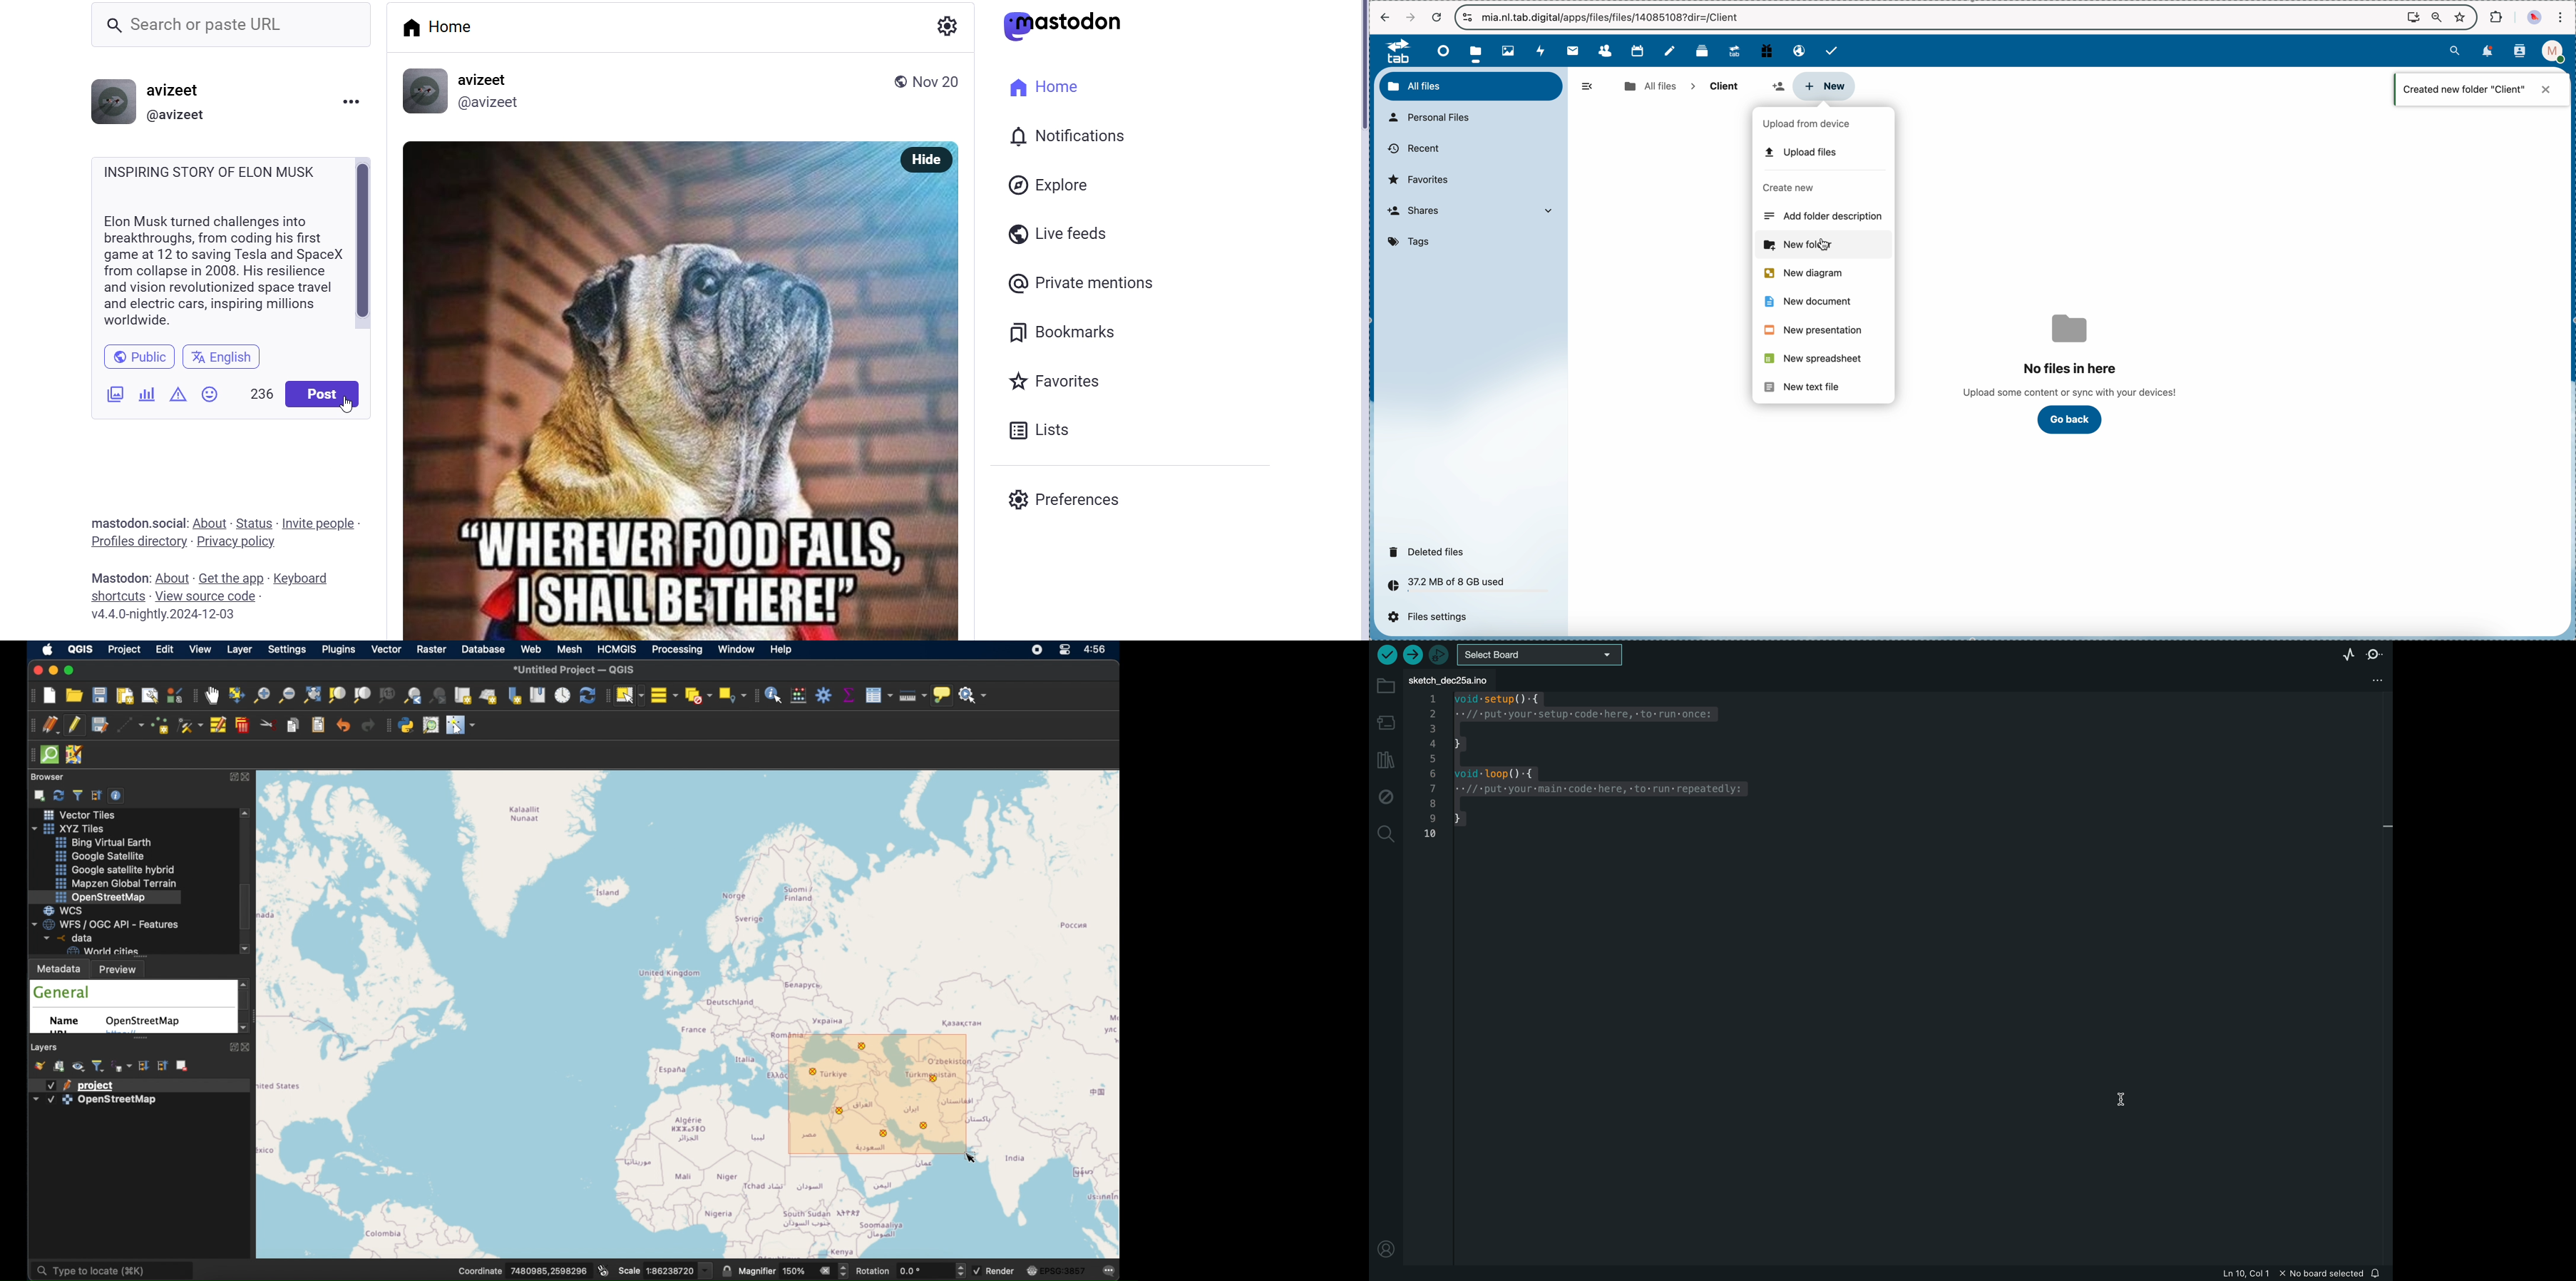 This screenshot has width=2576, height=1288. Describe the element at coordinates (1588, 87) in the screenshot. I see `hide menu` at that location.